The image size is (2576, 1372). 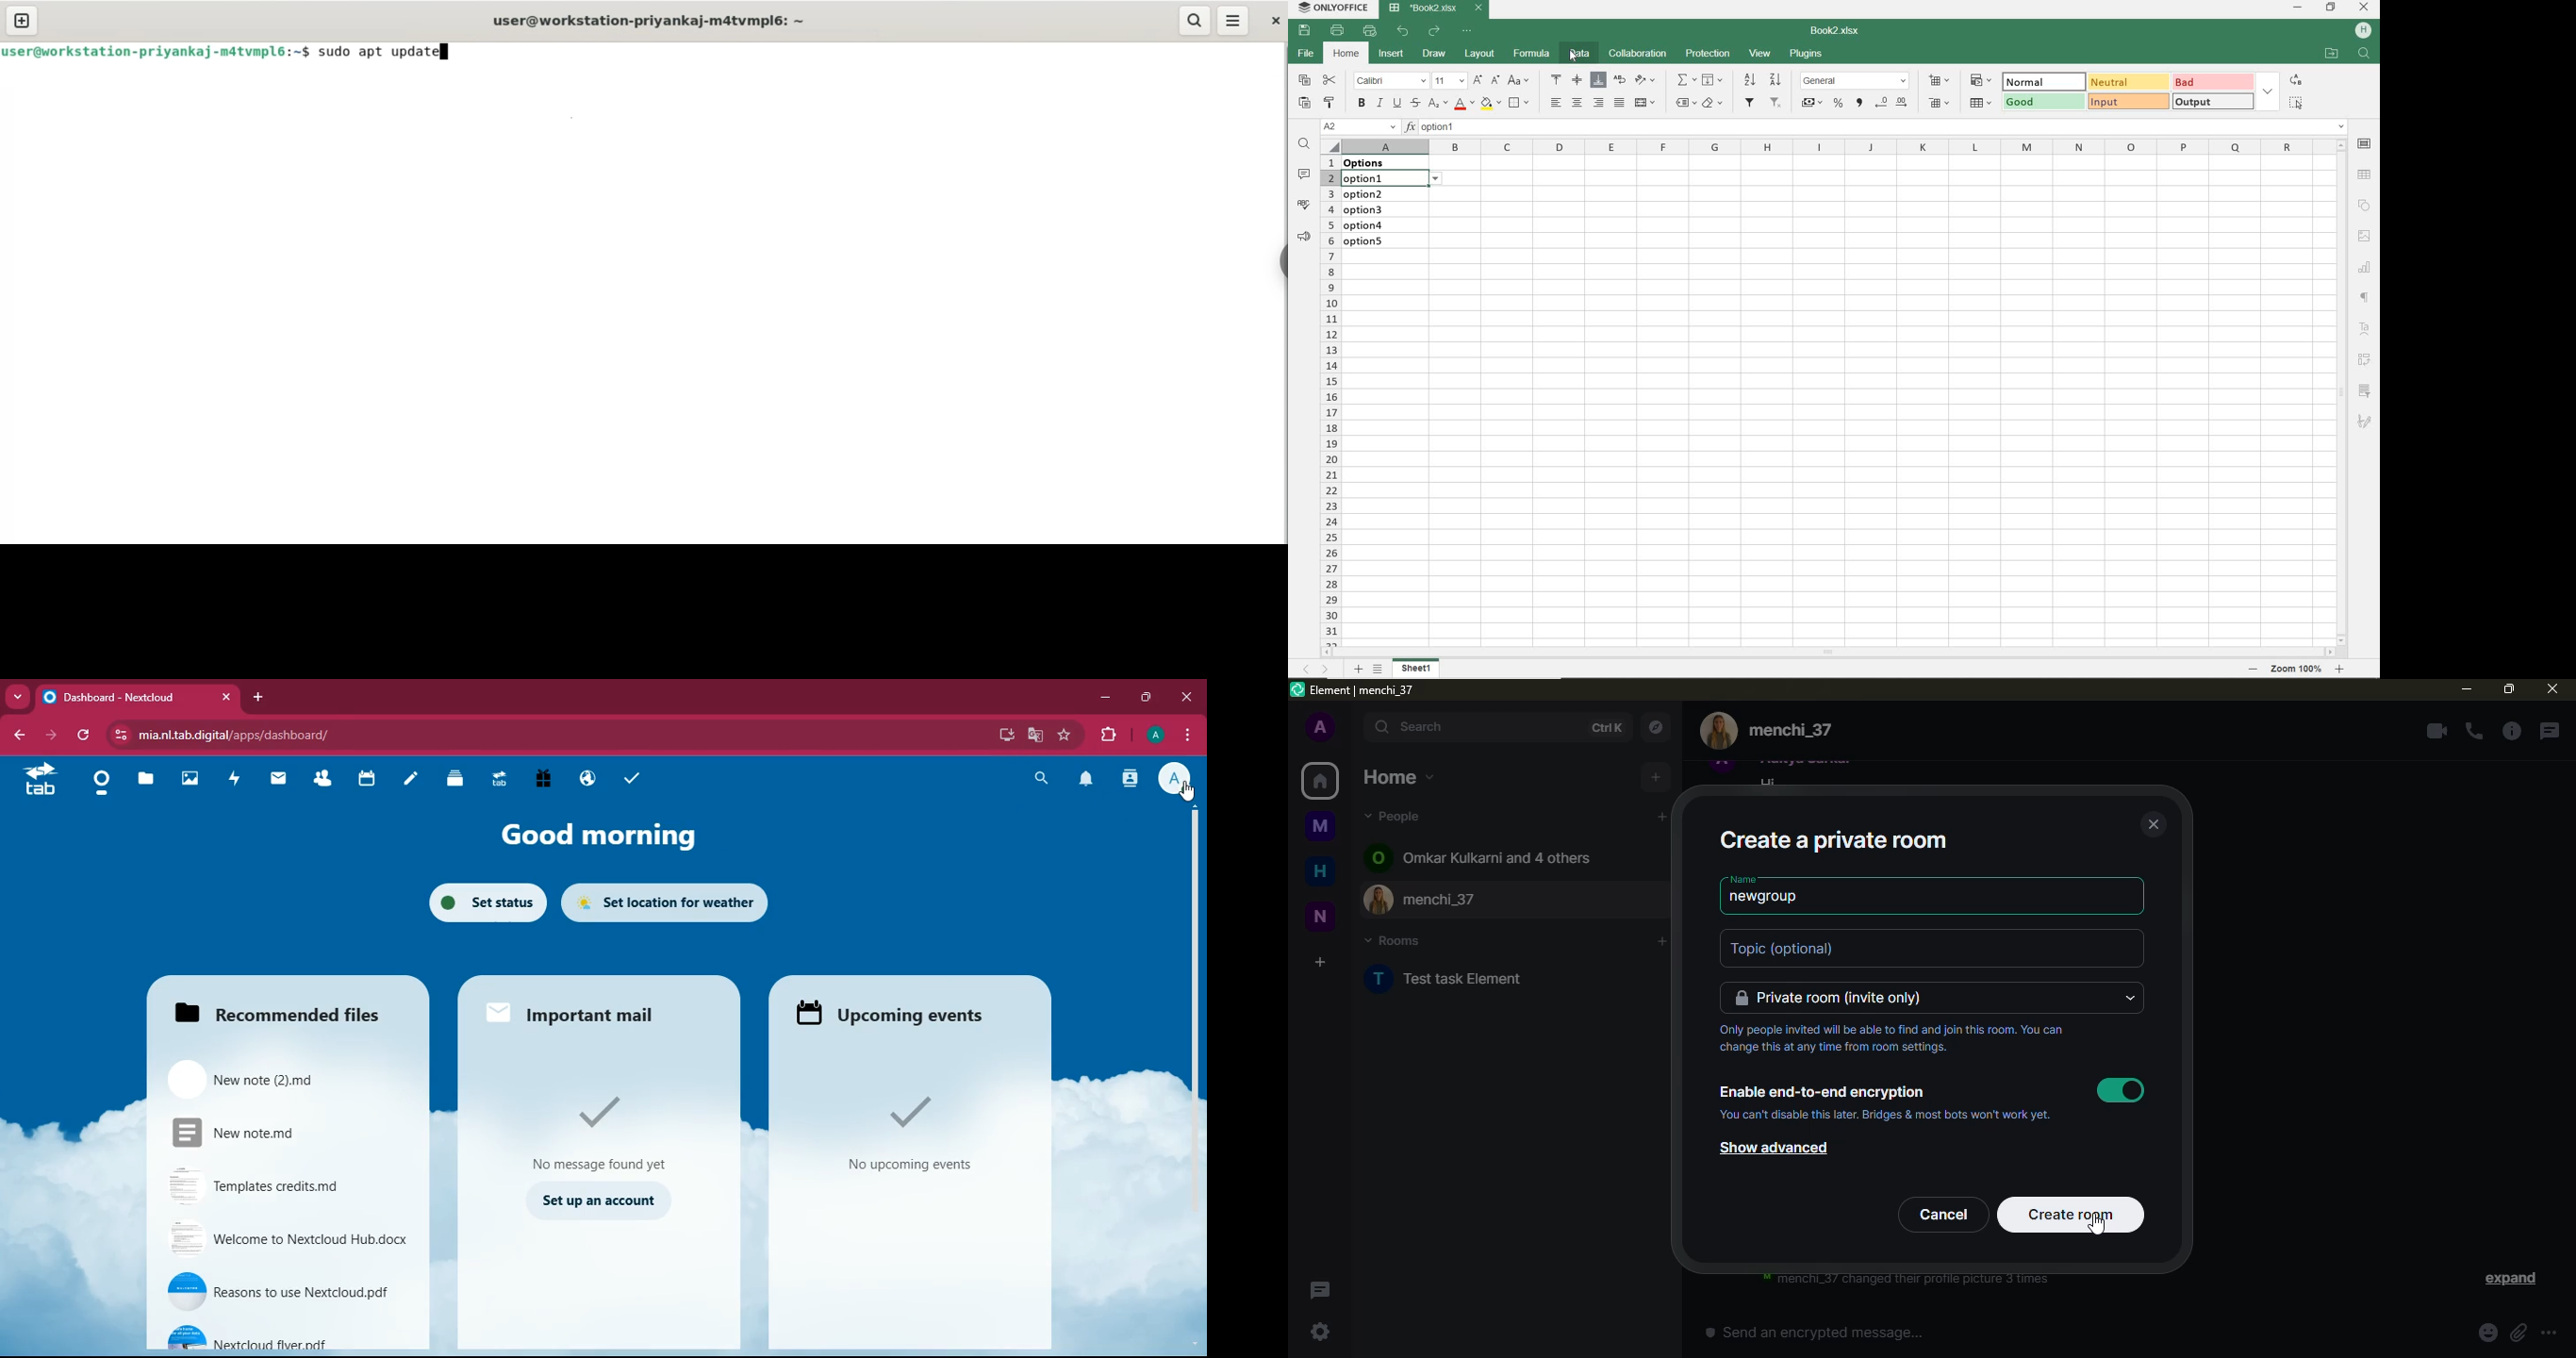 What do you see at coordinates (18, 697) in the screenshot?
I see `more` at bounding box center [18, 697].